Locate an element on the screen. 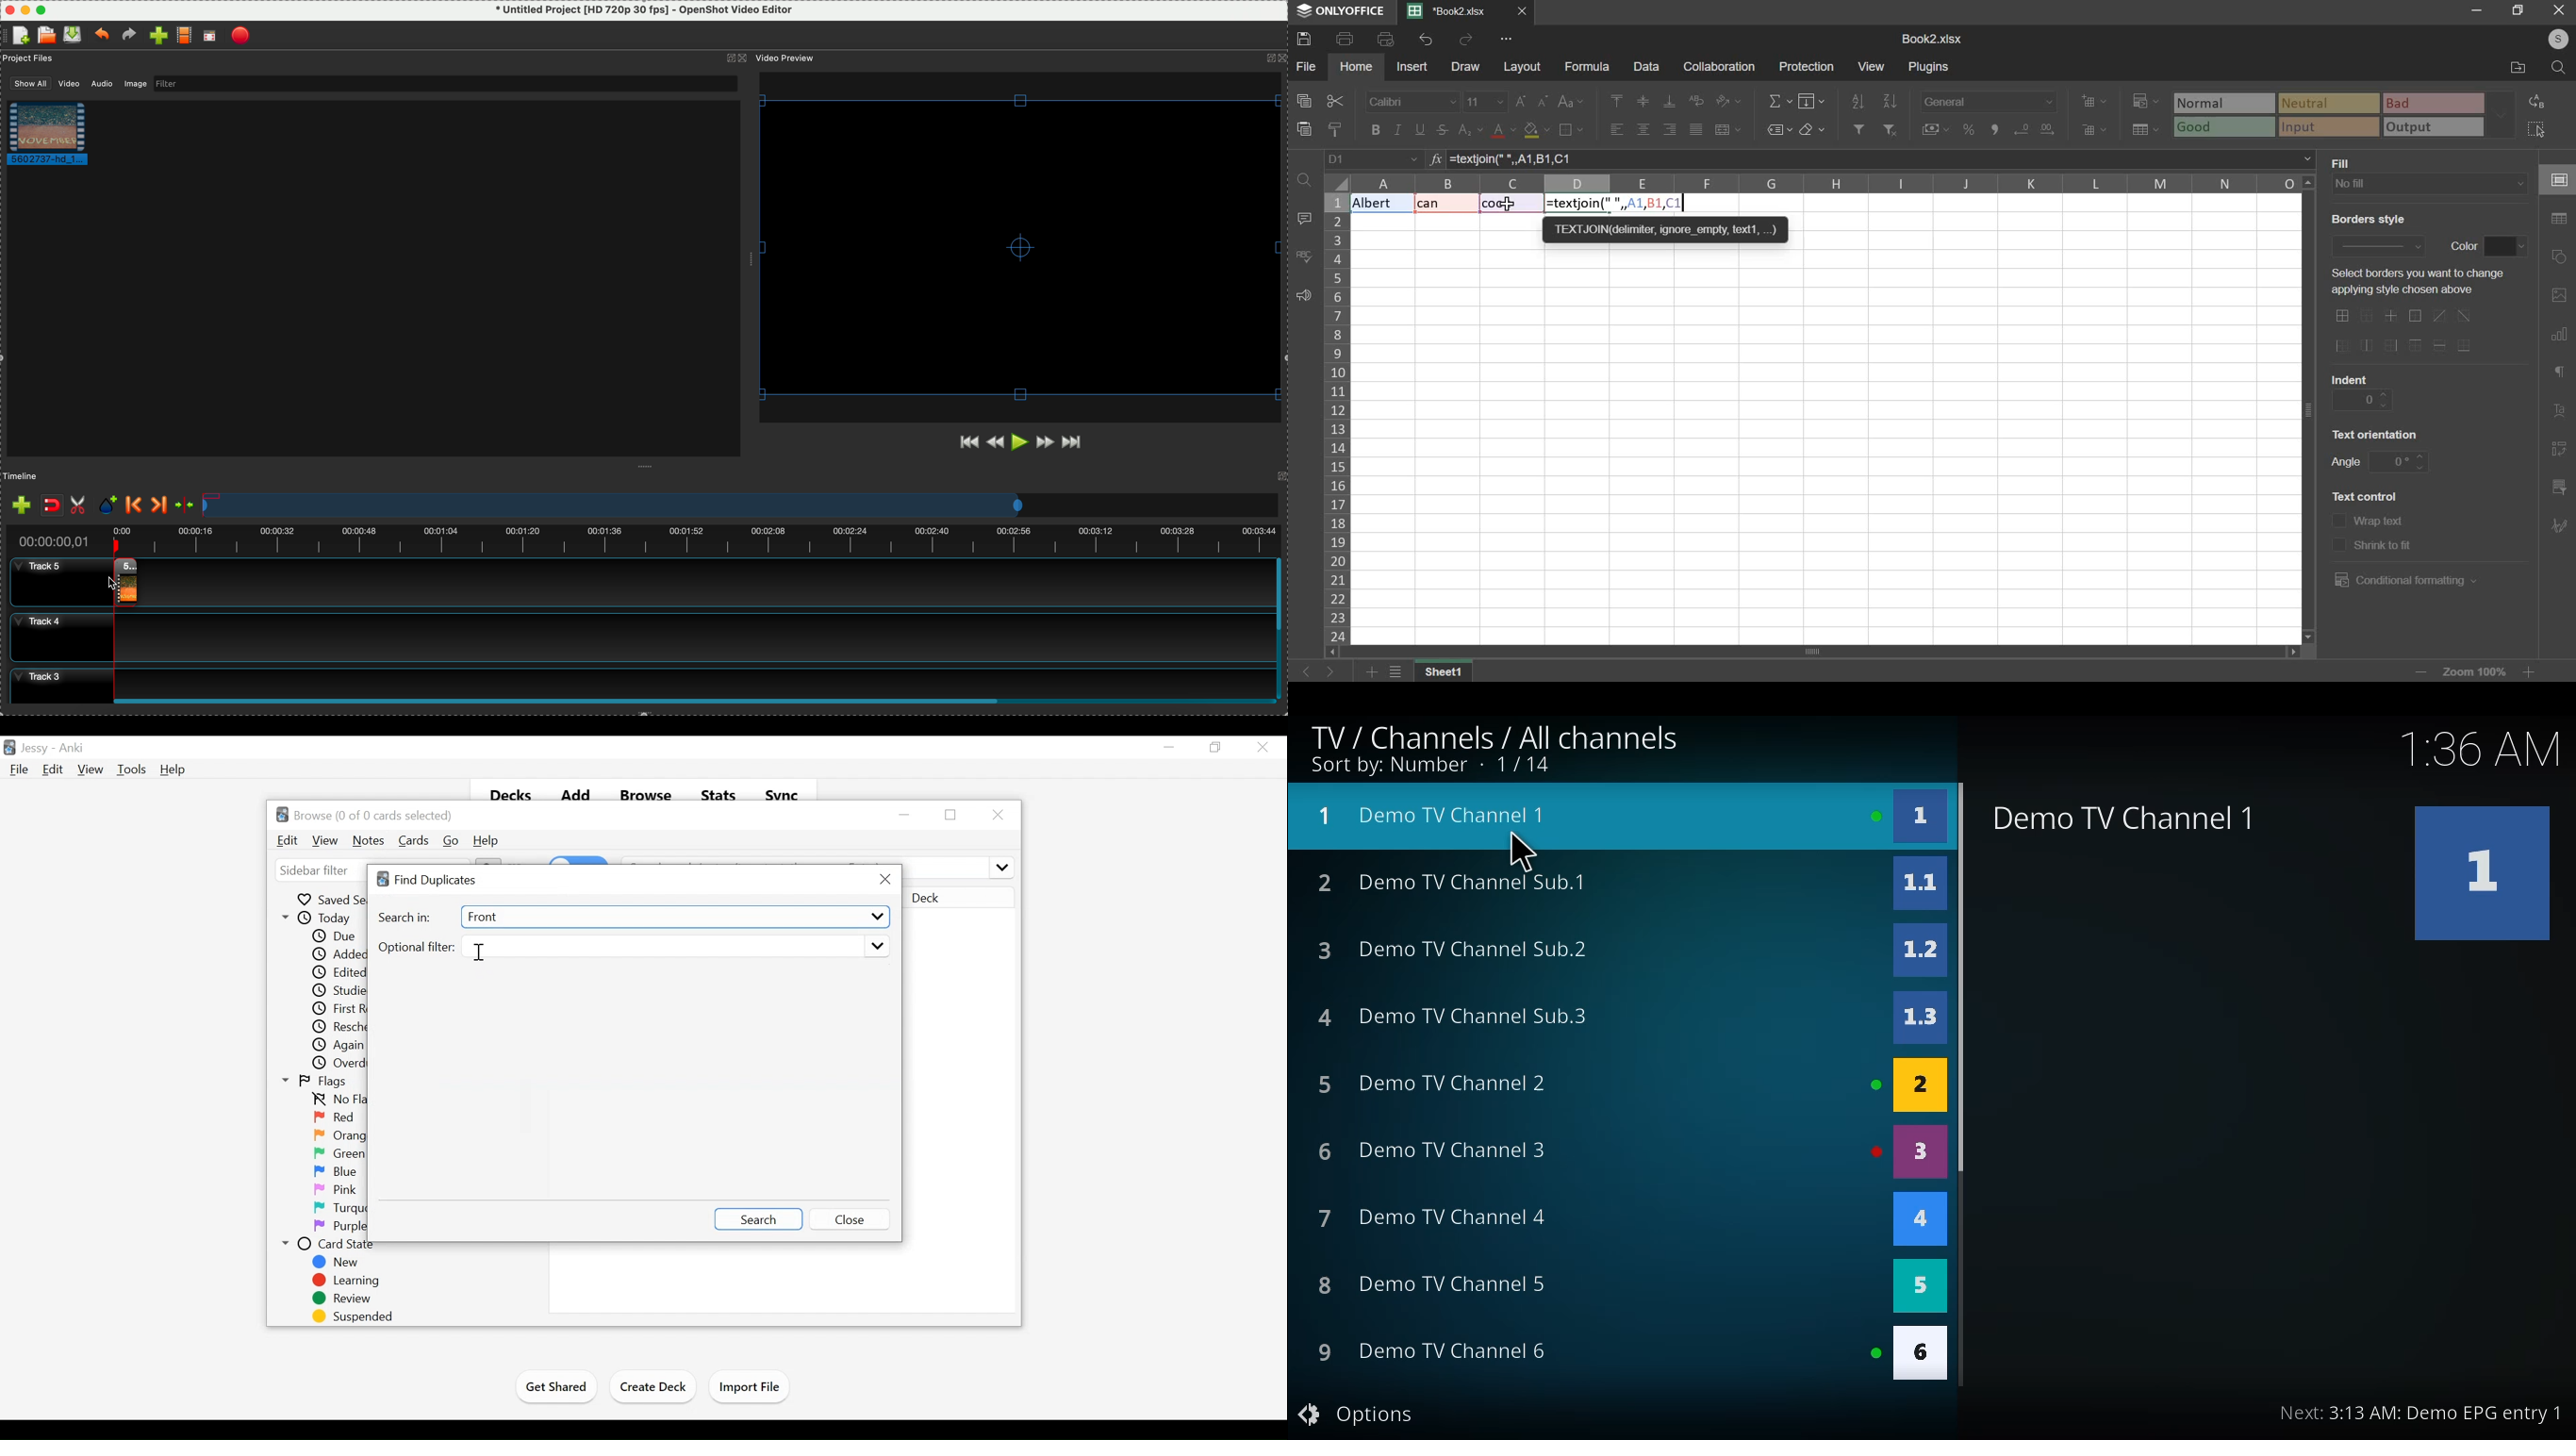  previous marker is located at coordinates (133, 505).